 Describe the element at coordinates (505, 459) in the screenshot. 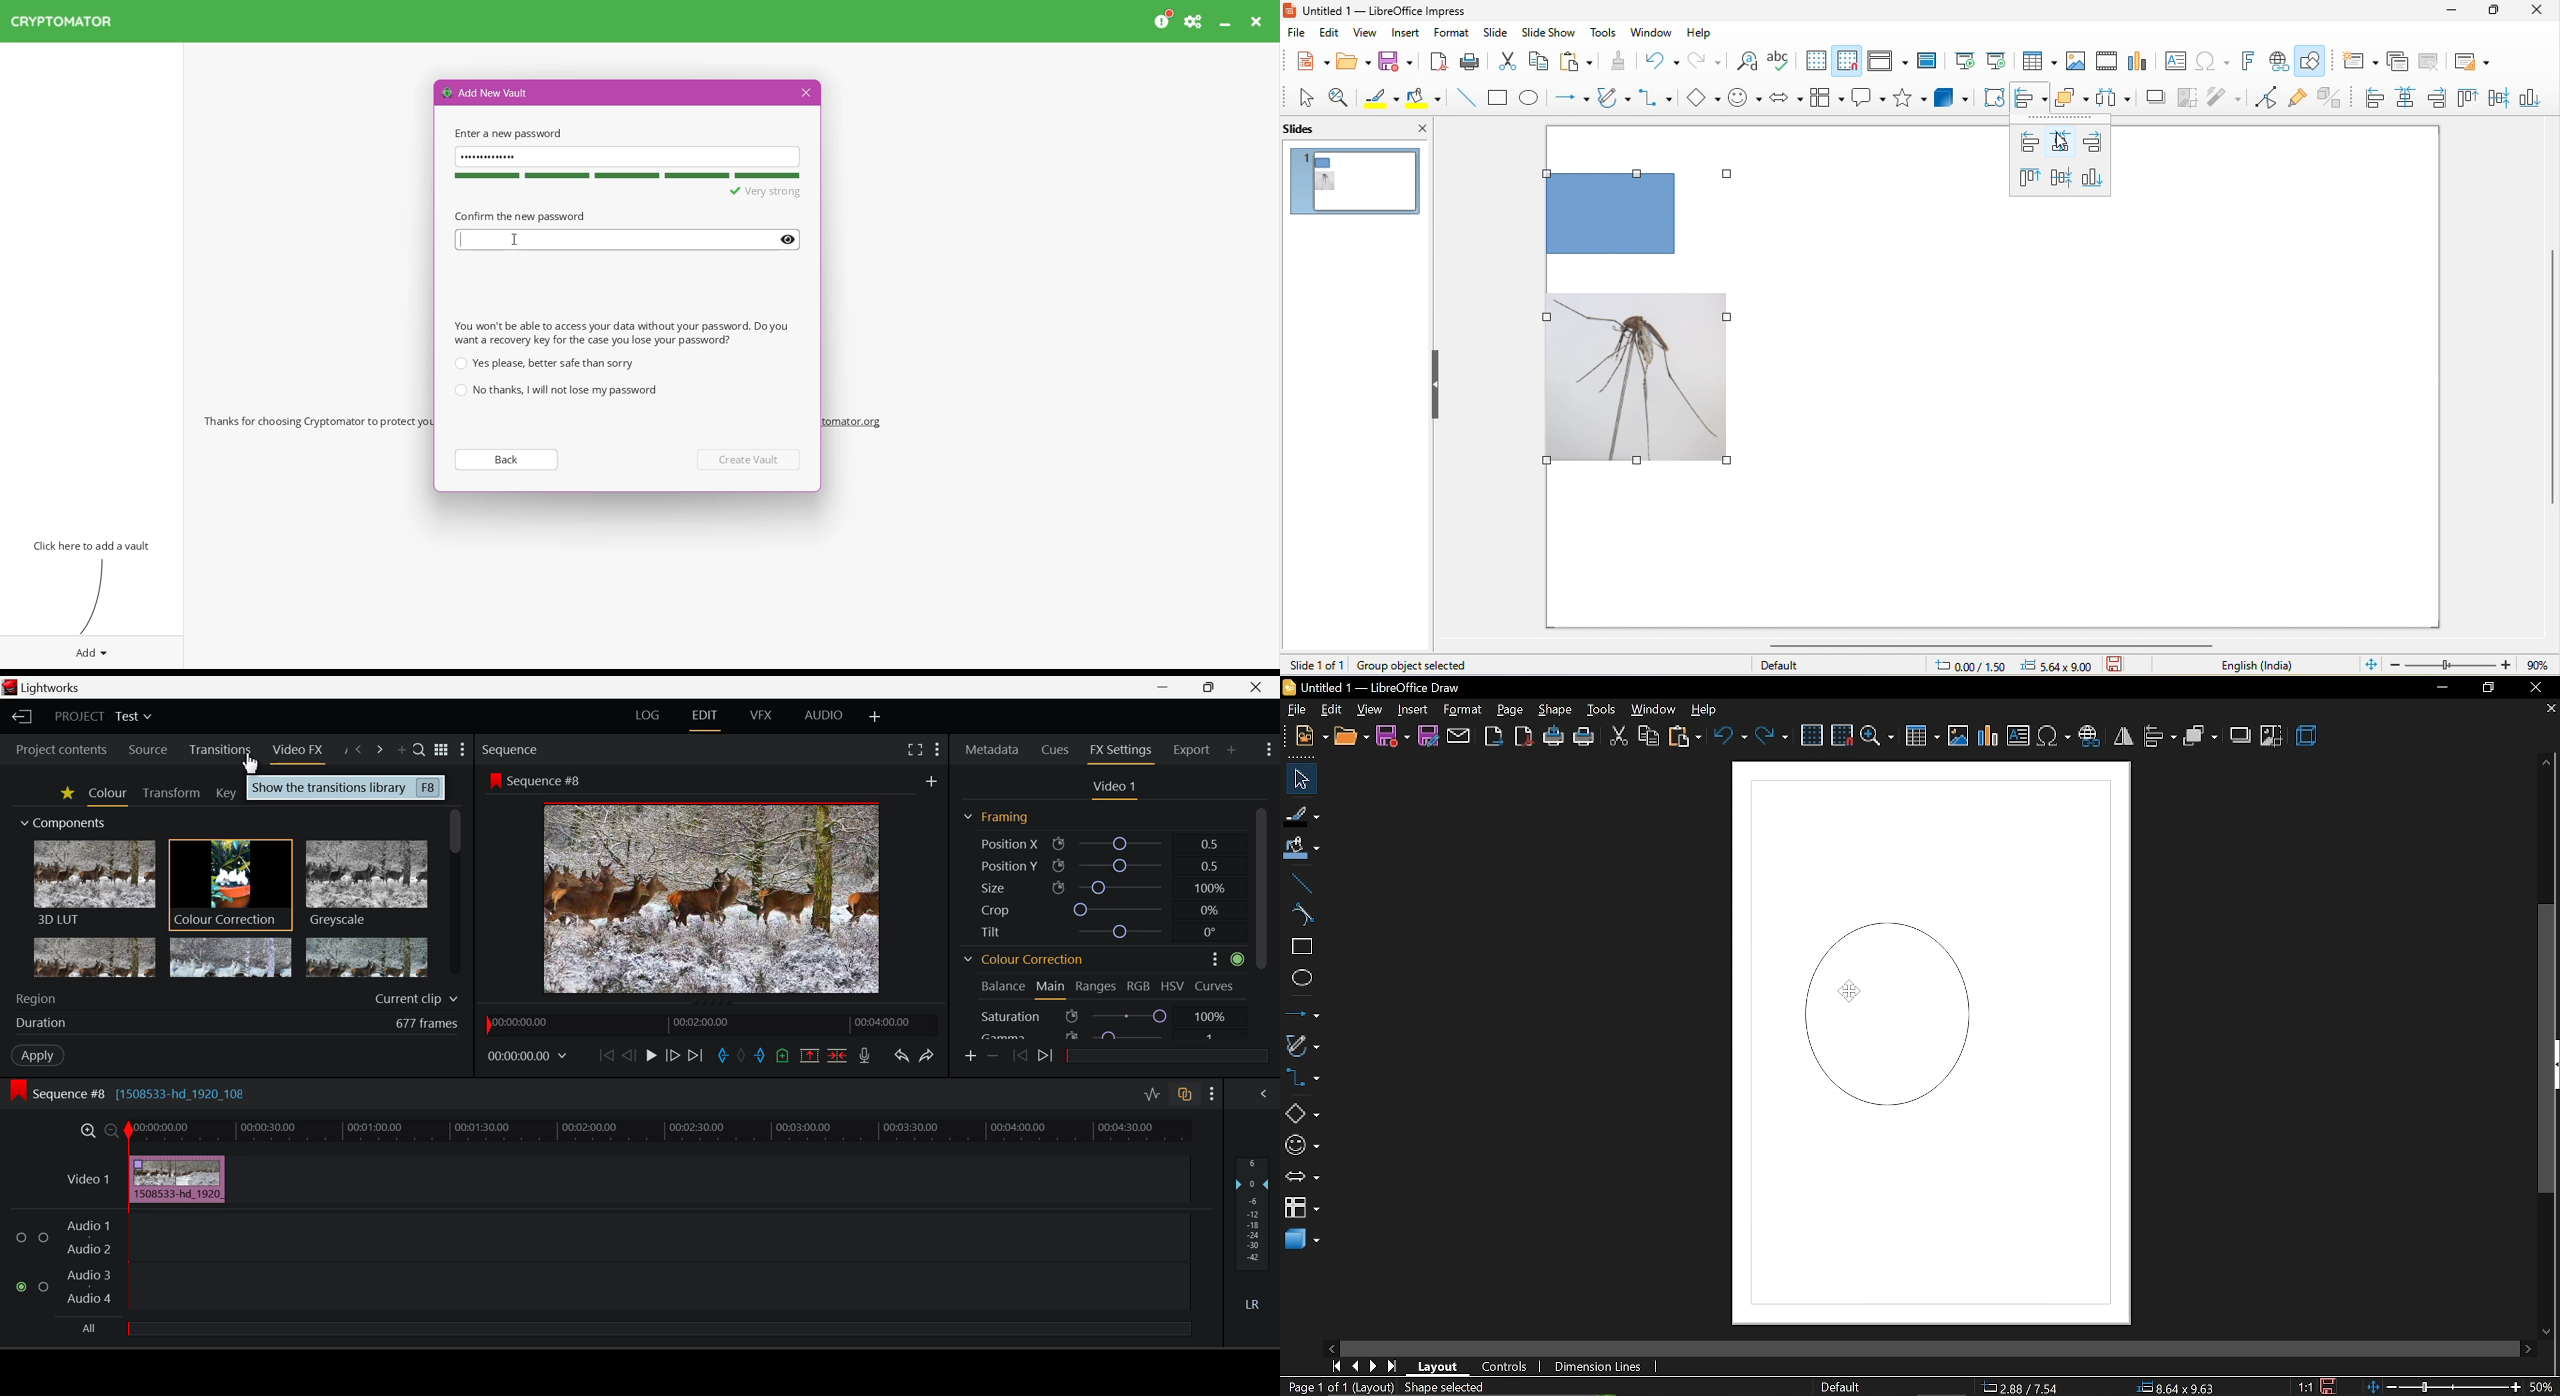

I see `Back` at that location.